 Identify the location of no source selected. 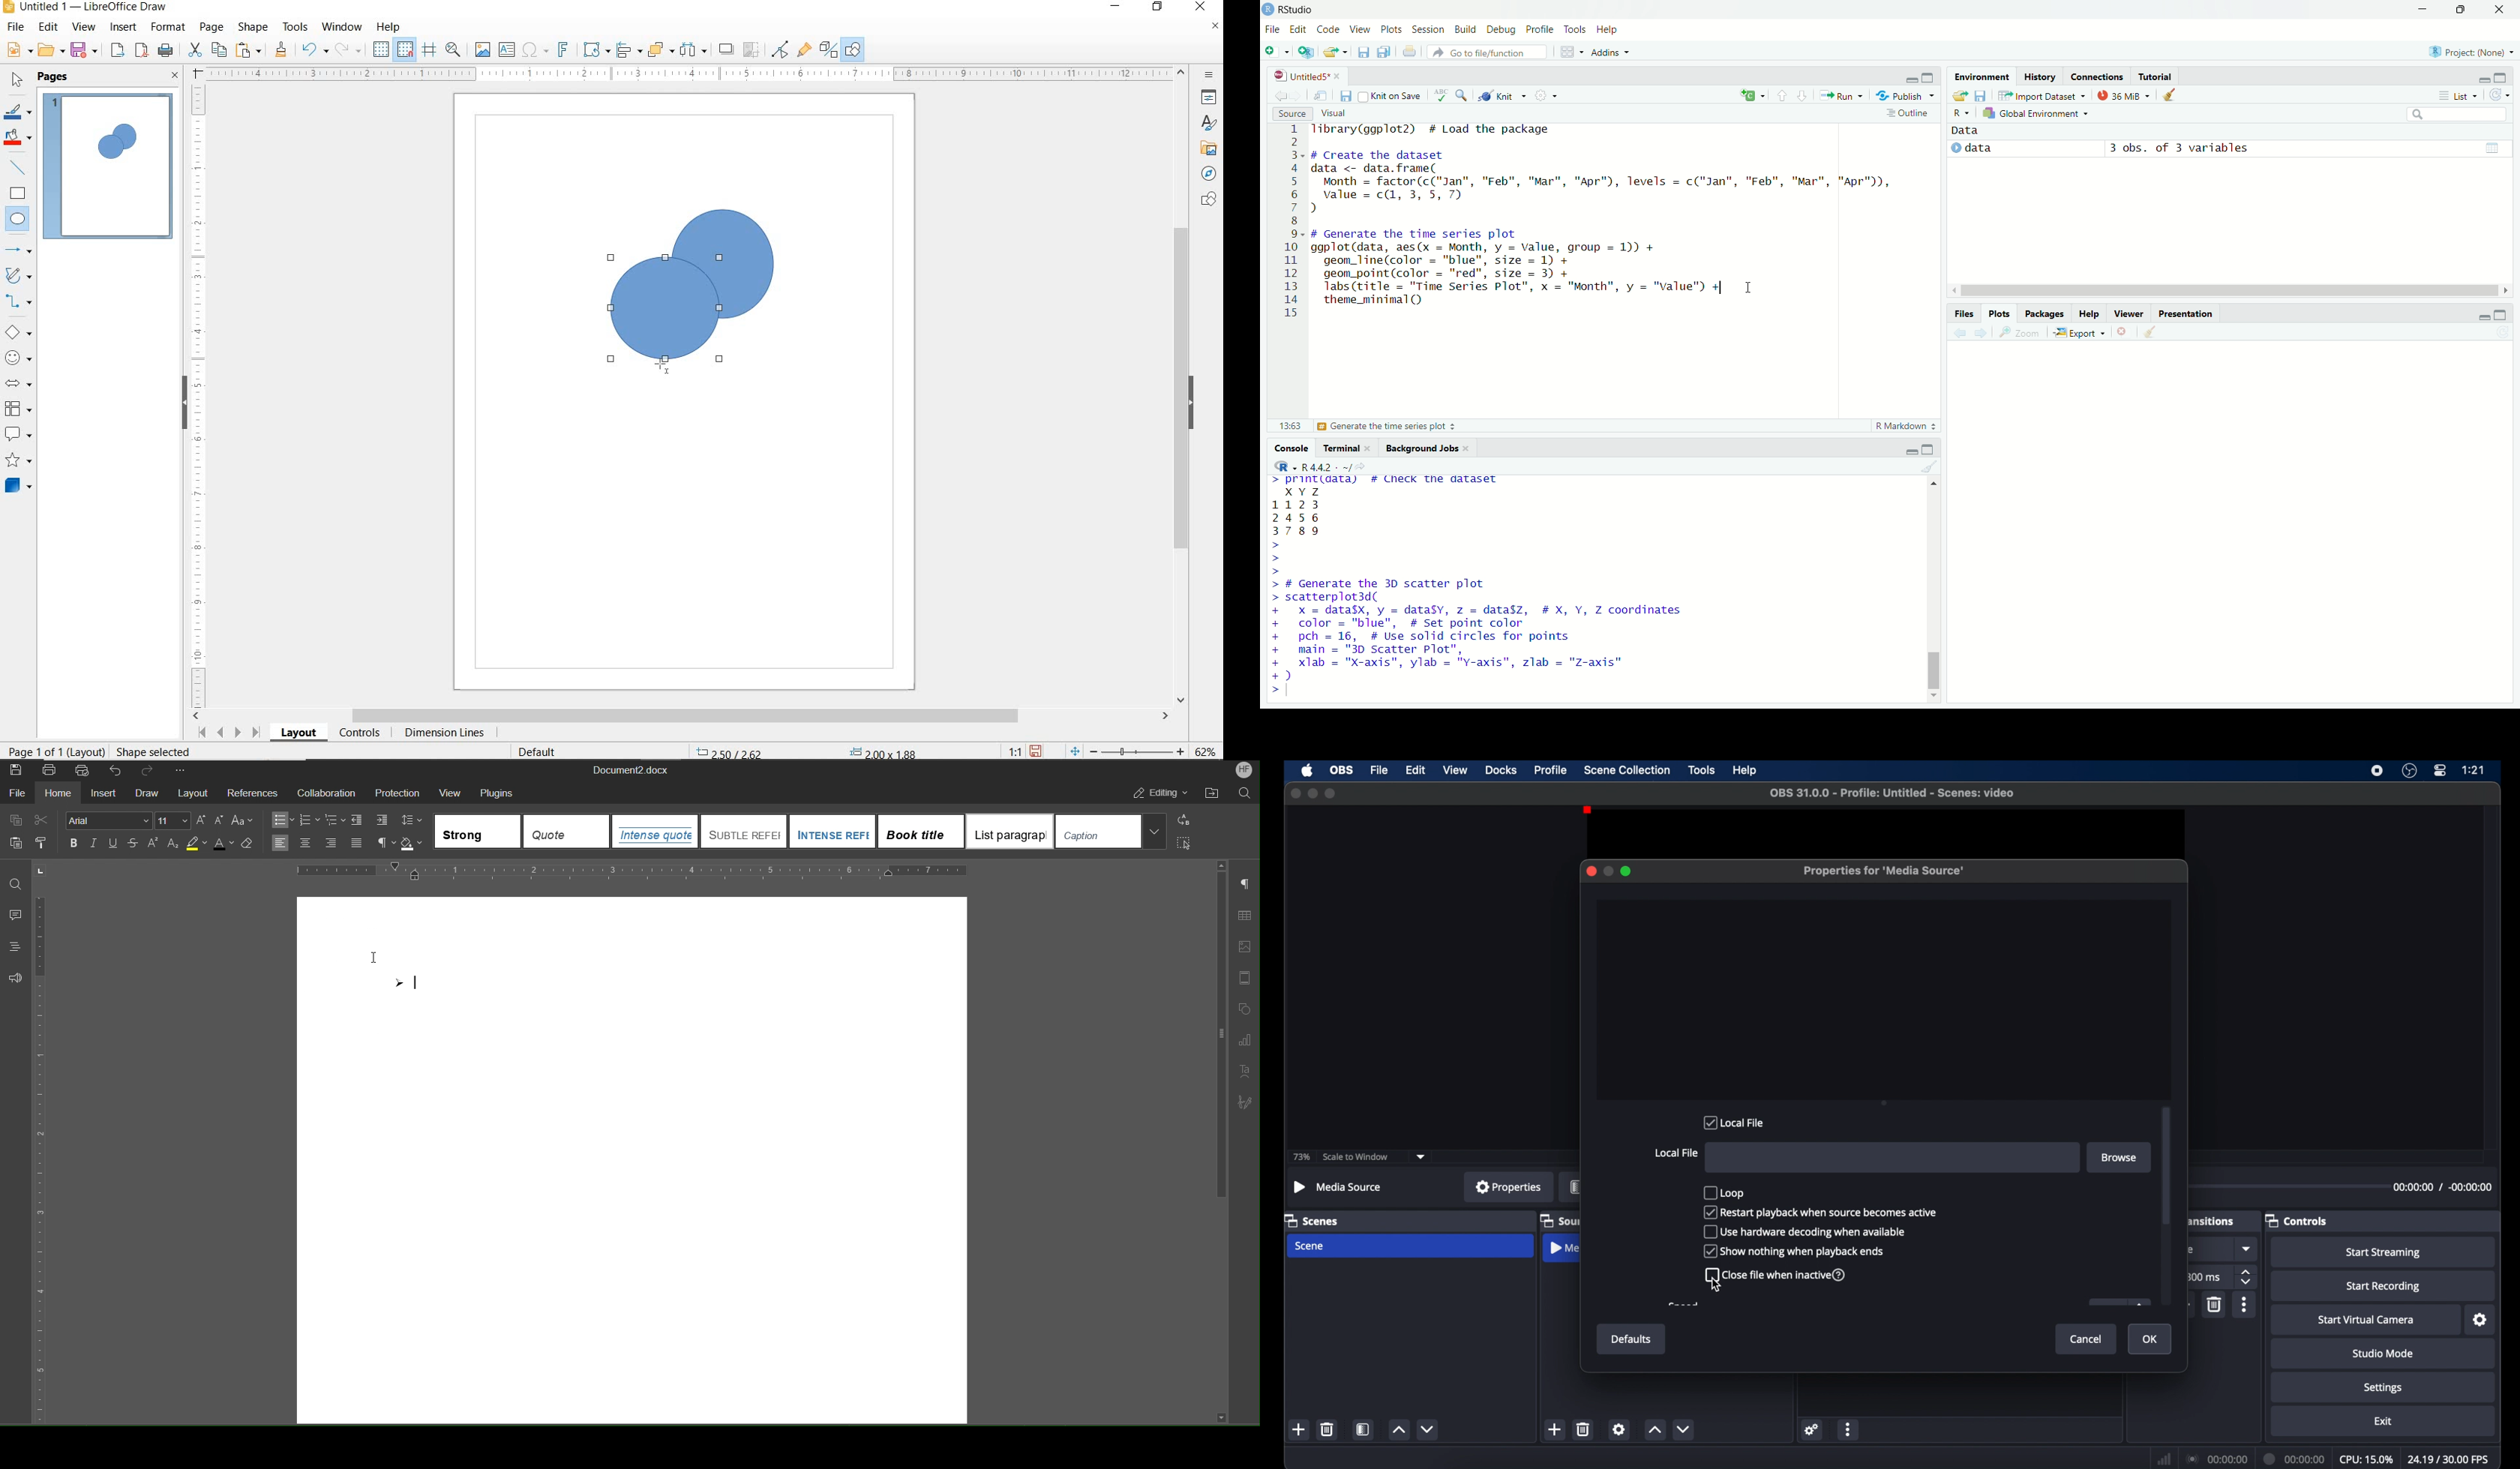
(1339, 1186).